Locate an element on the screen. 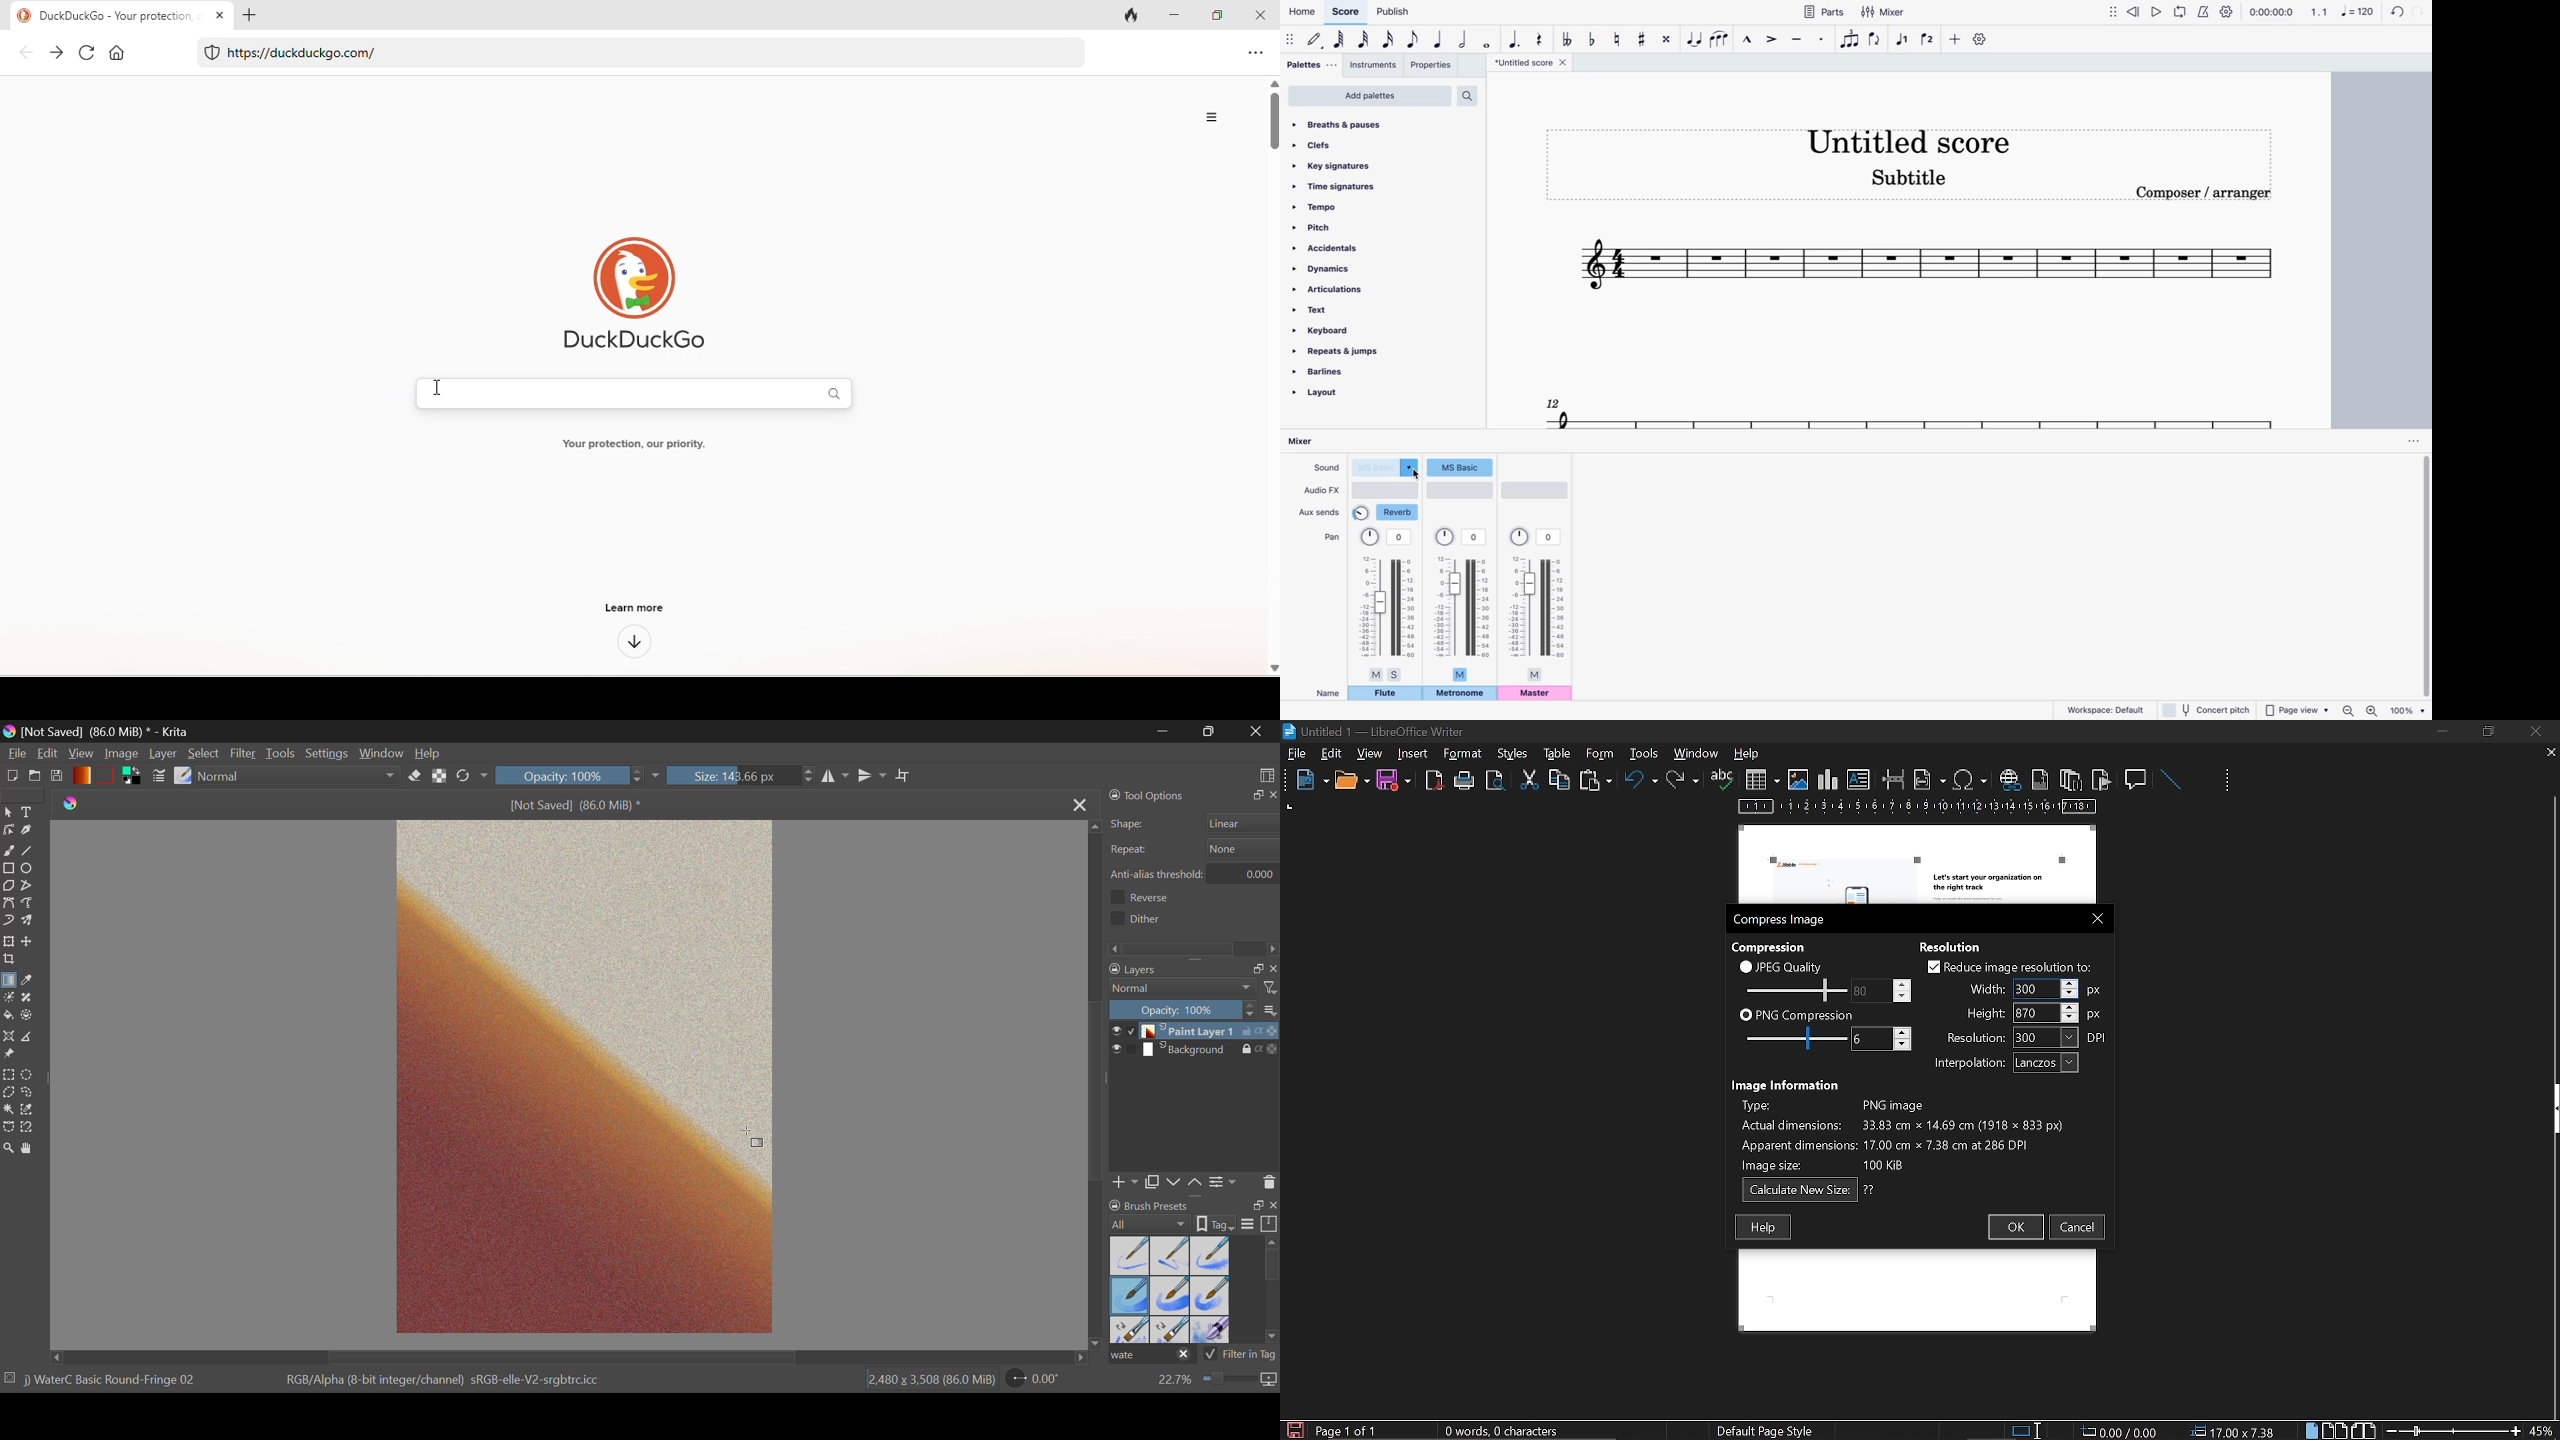 Image resolution: width=2576 pixels, height=1456 pixels. book view is located at coordinates (2363, 1431).